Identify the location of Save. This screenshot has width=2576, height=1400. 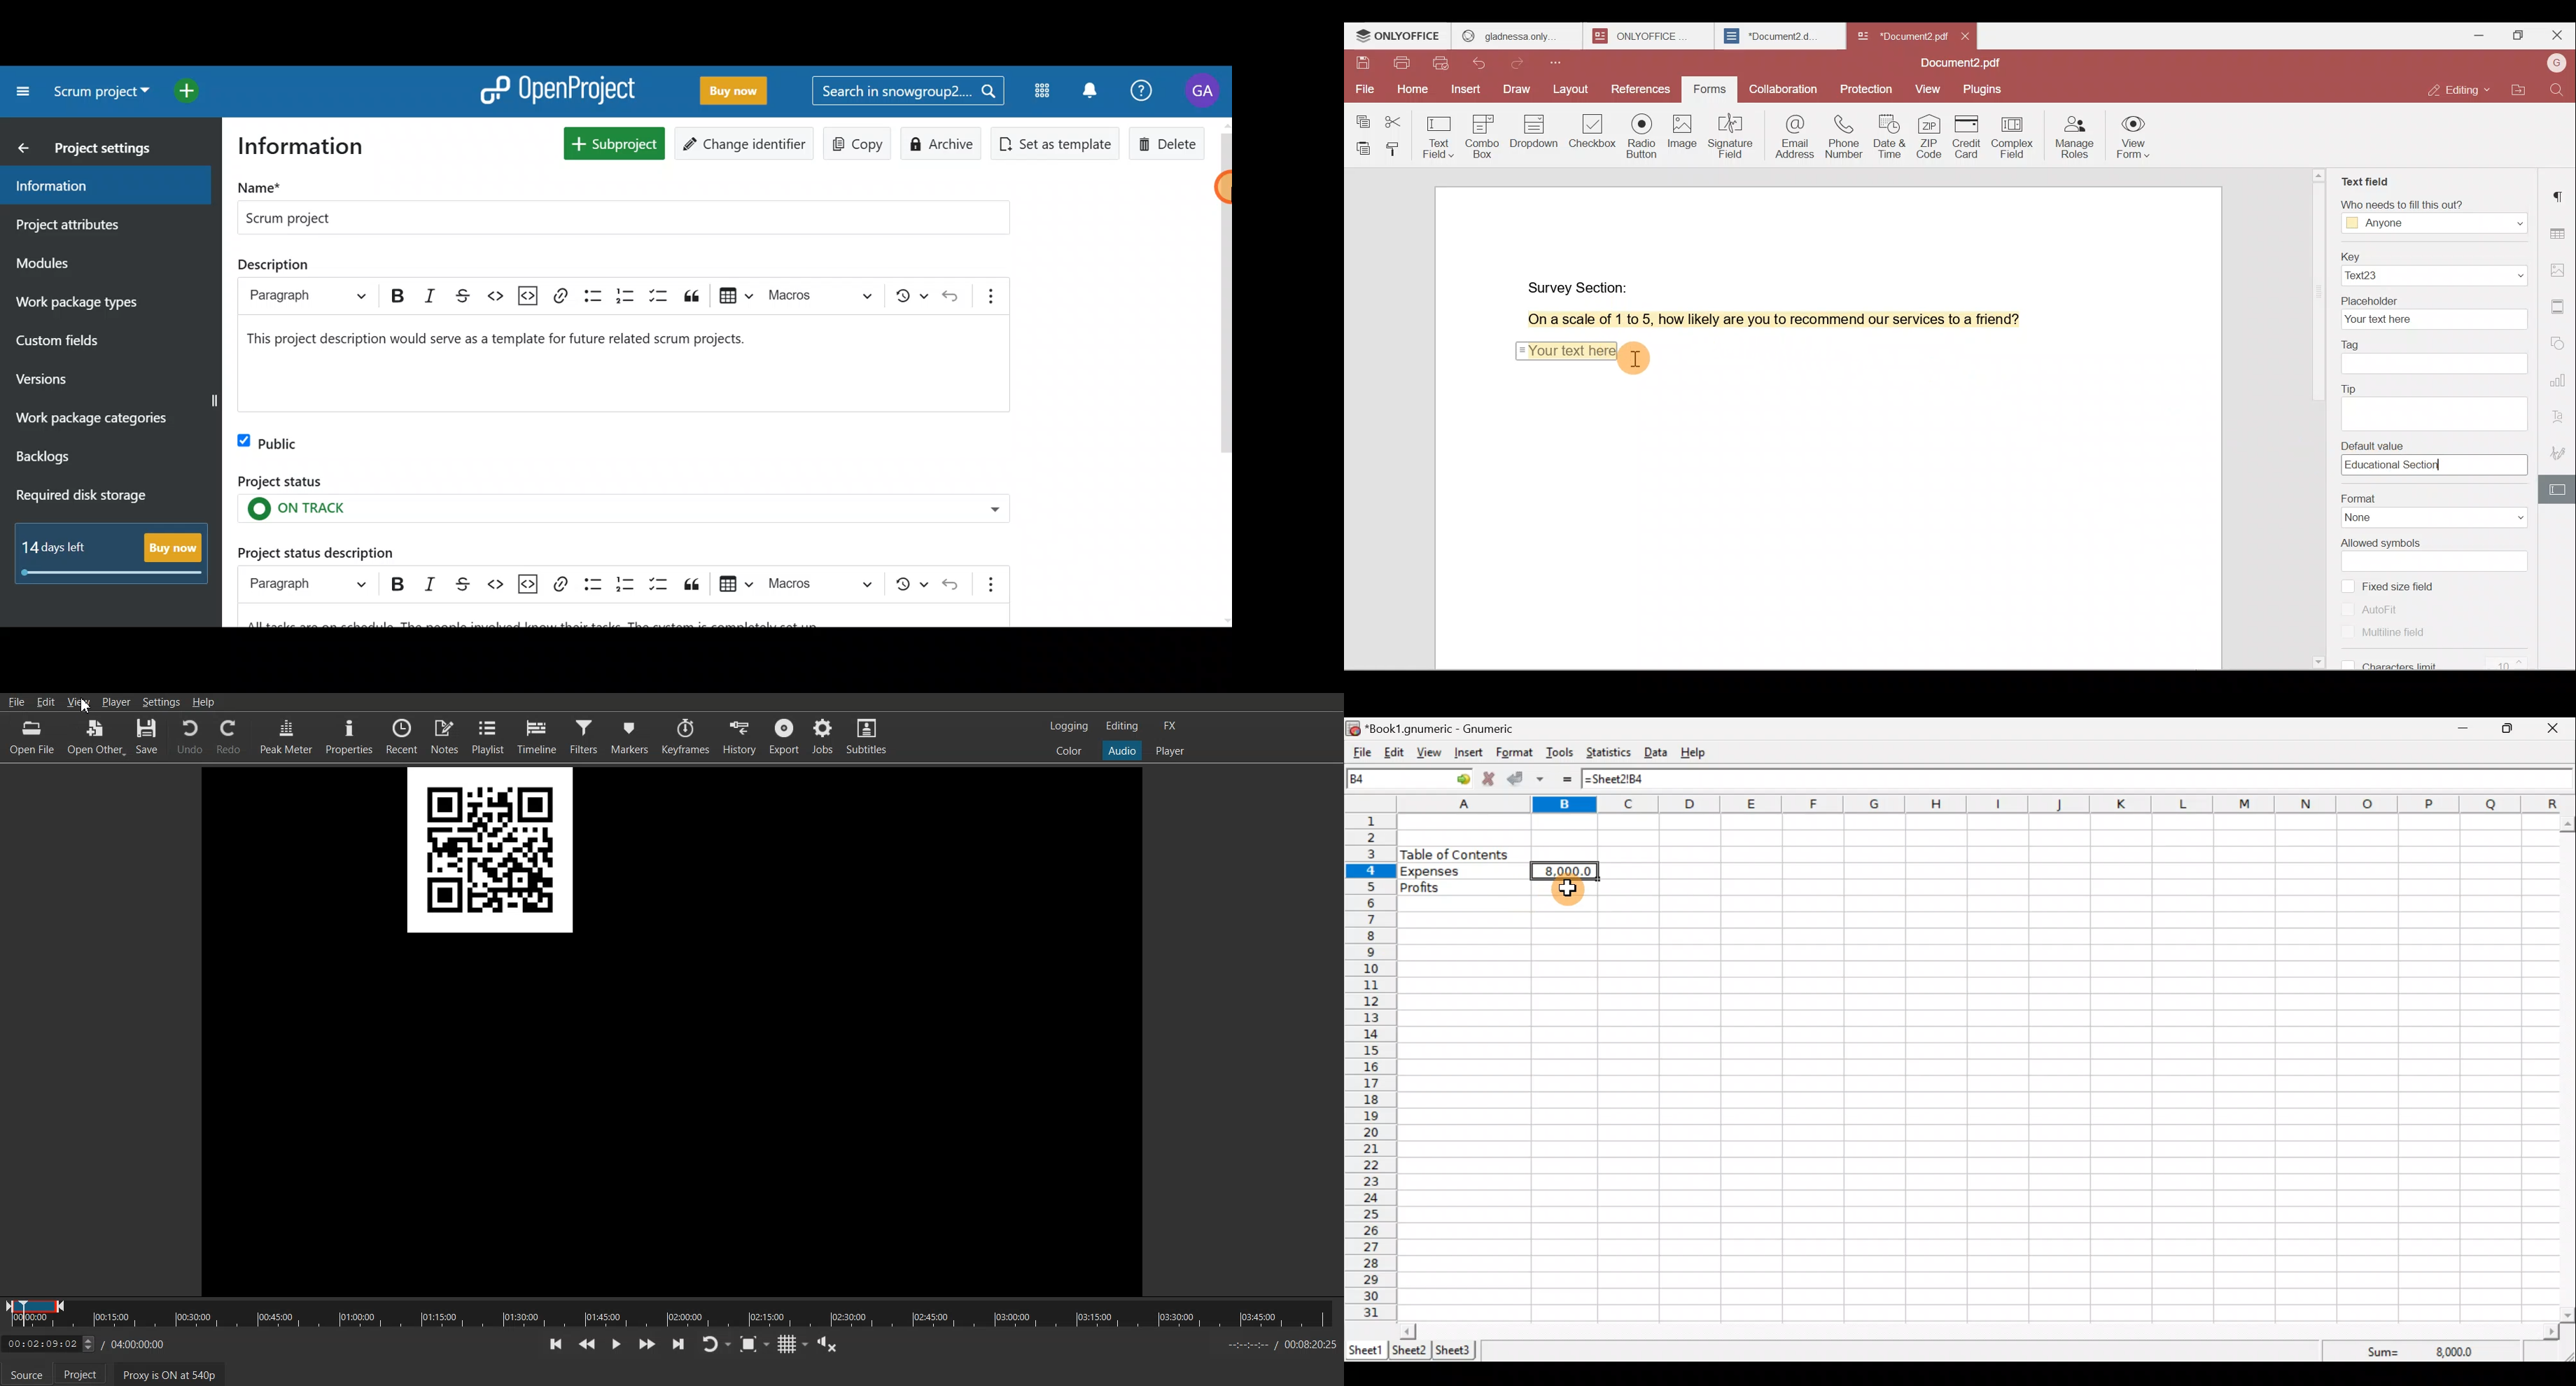
(149, 736).